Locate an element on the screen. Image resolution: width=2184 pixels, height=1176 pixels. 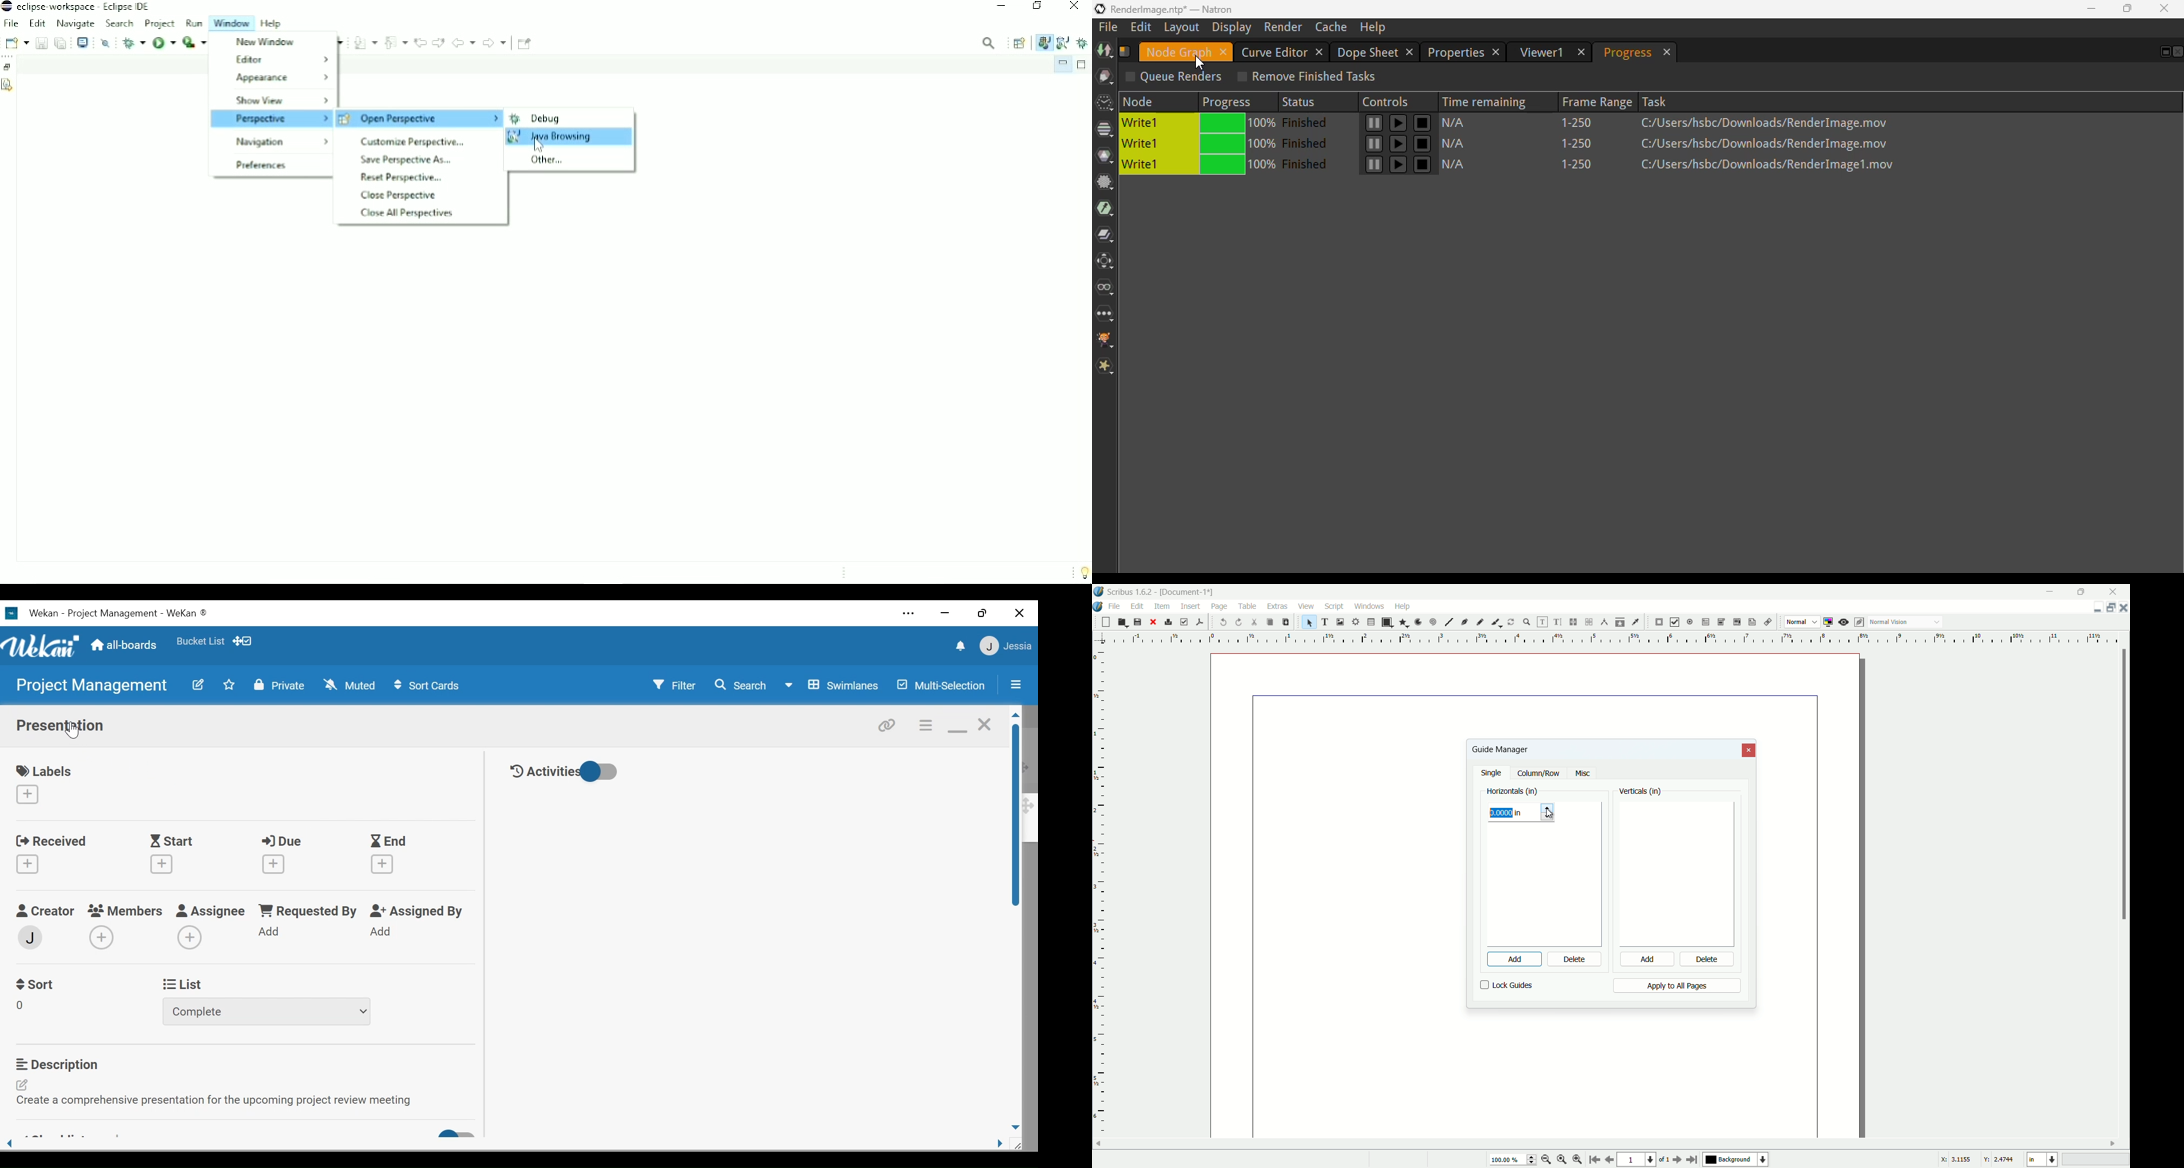
go to start page is located at coordinates (1593, 1160).